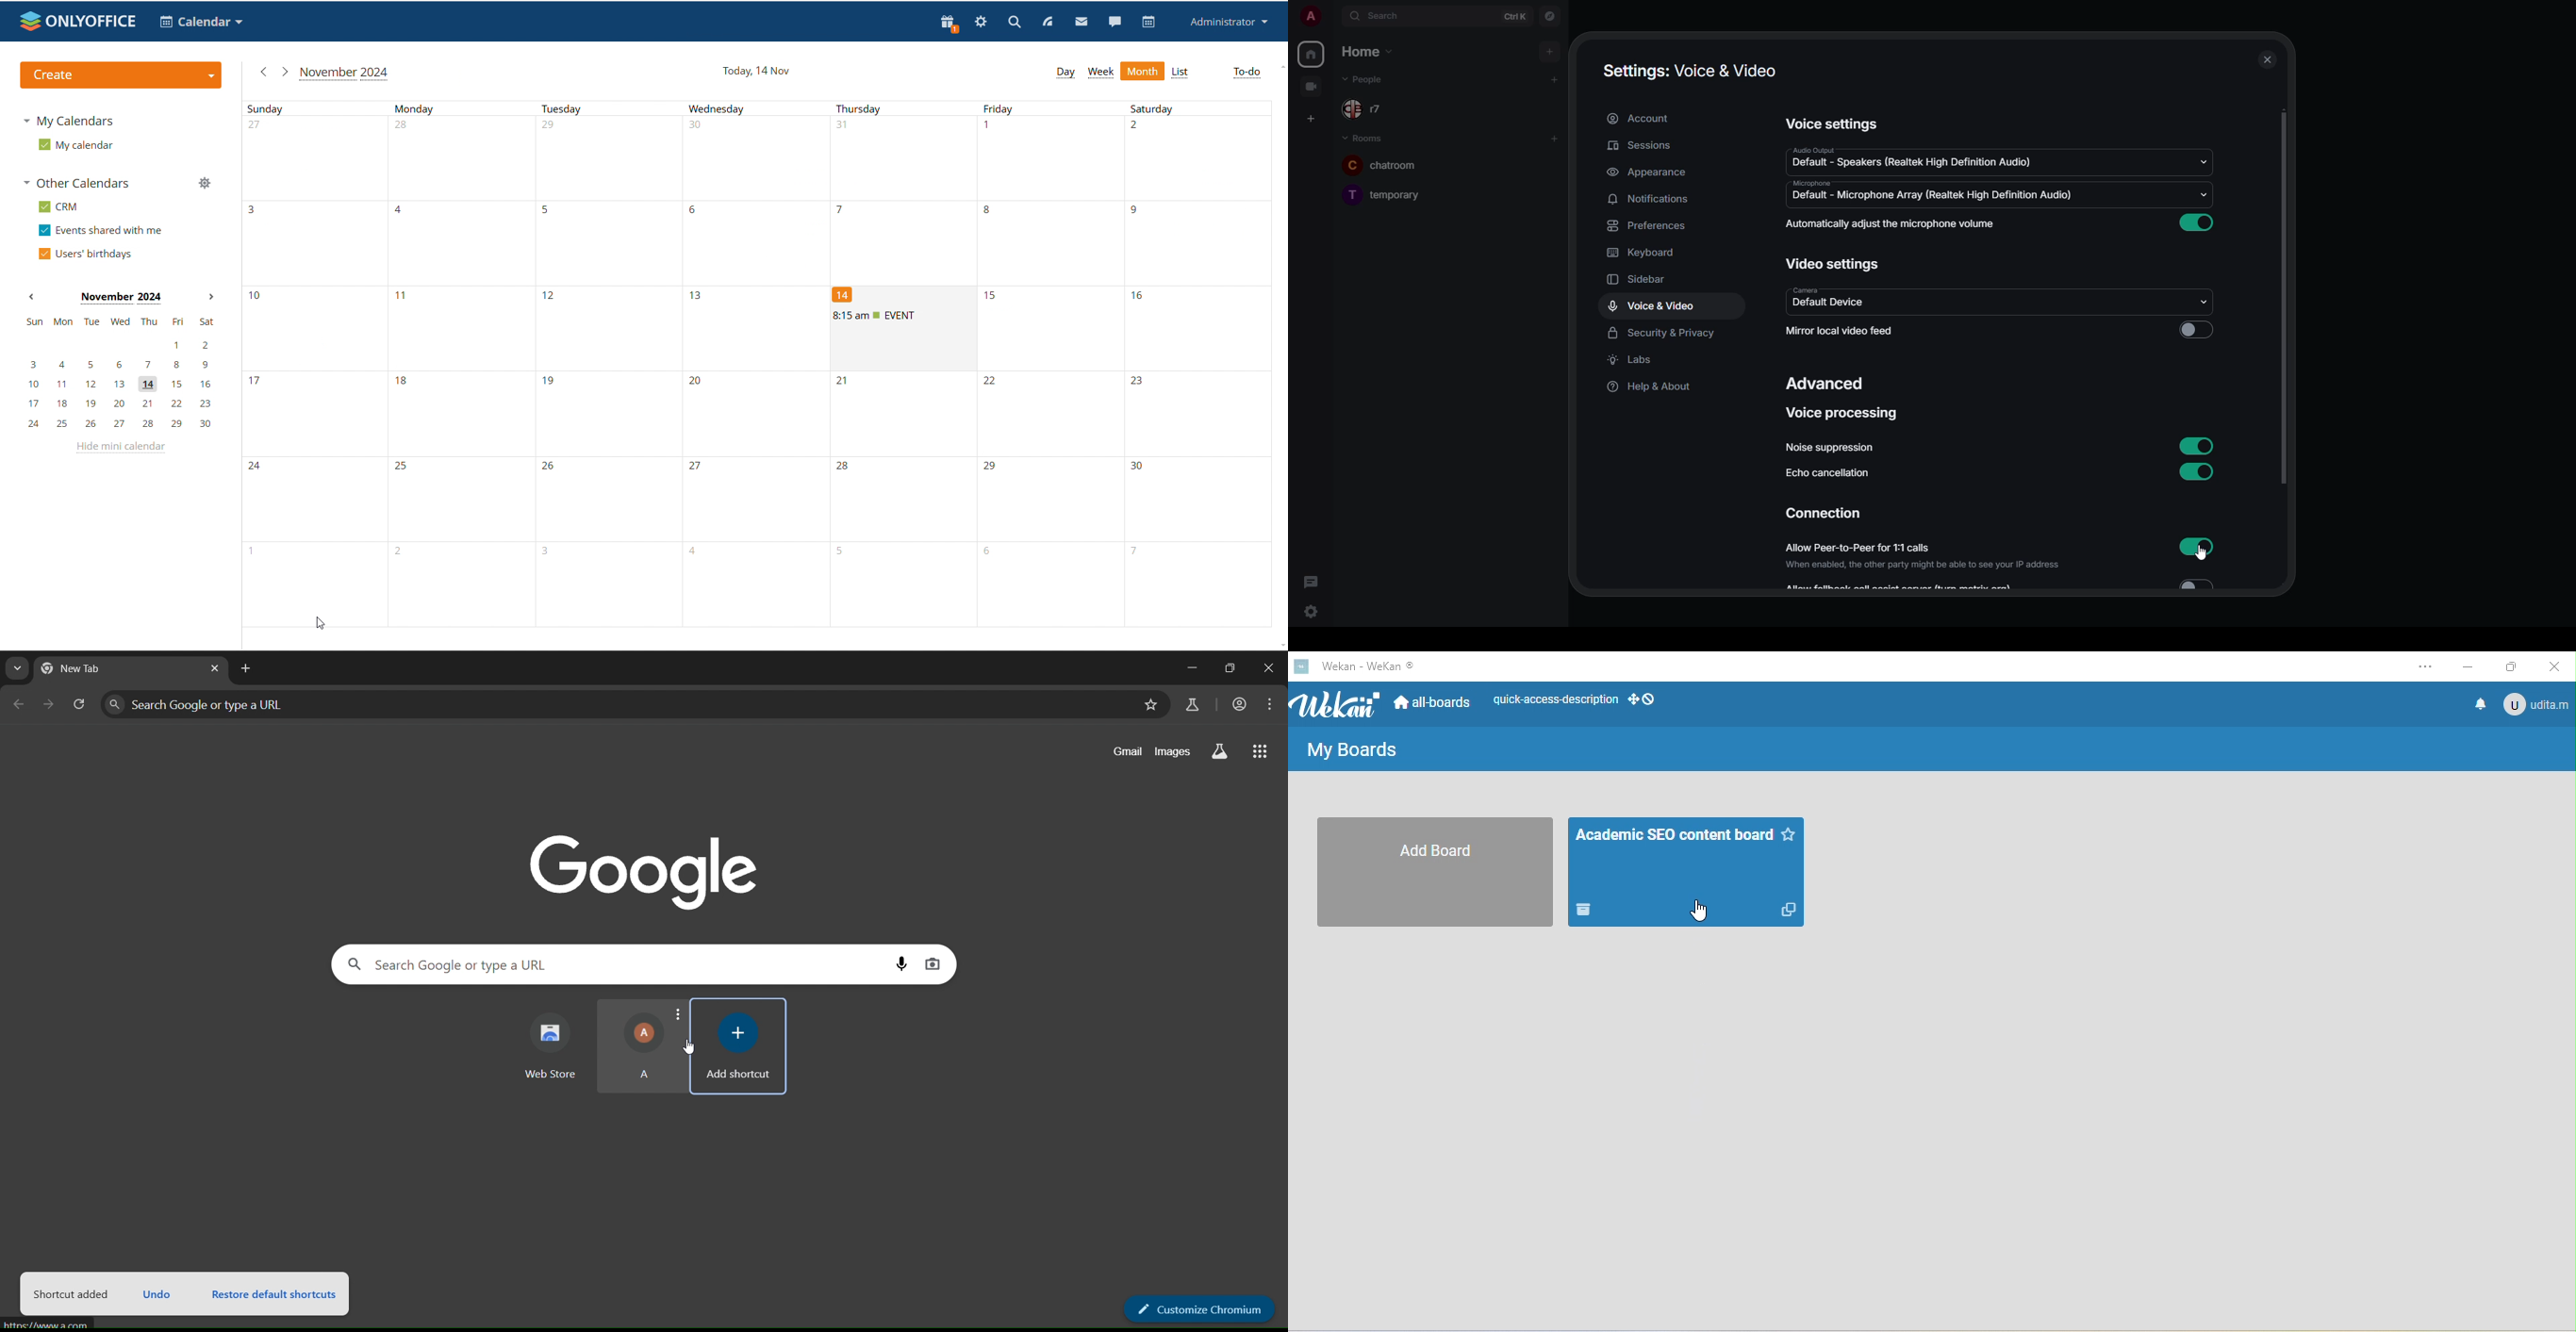  What do you see at coordinates (2210, 557) in the screenshot?
I see `cursor` at bounding box center [2210, 557].